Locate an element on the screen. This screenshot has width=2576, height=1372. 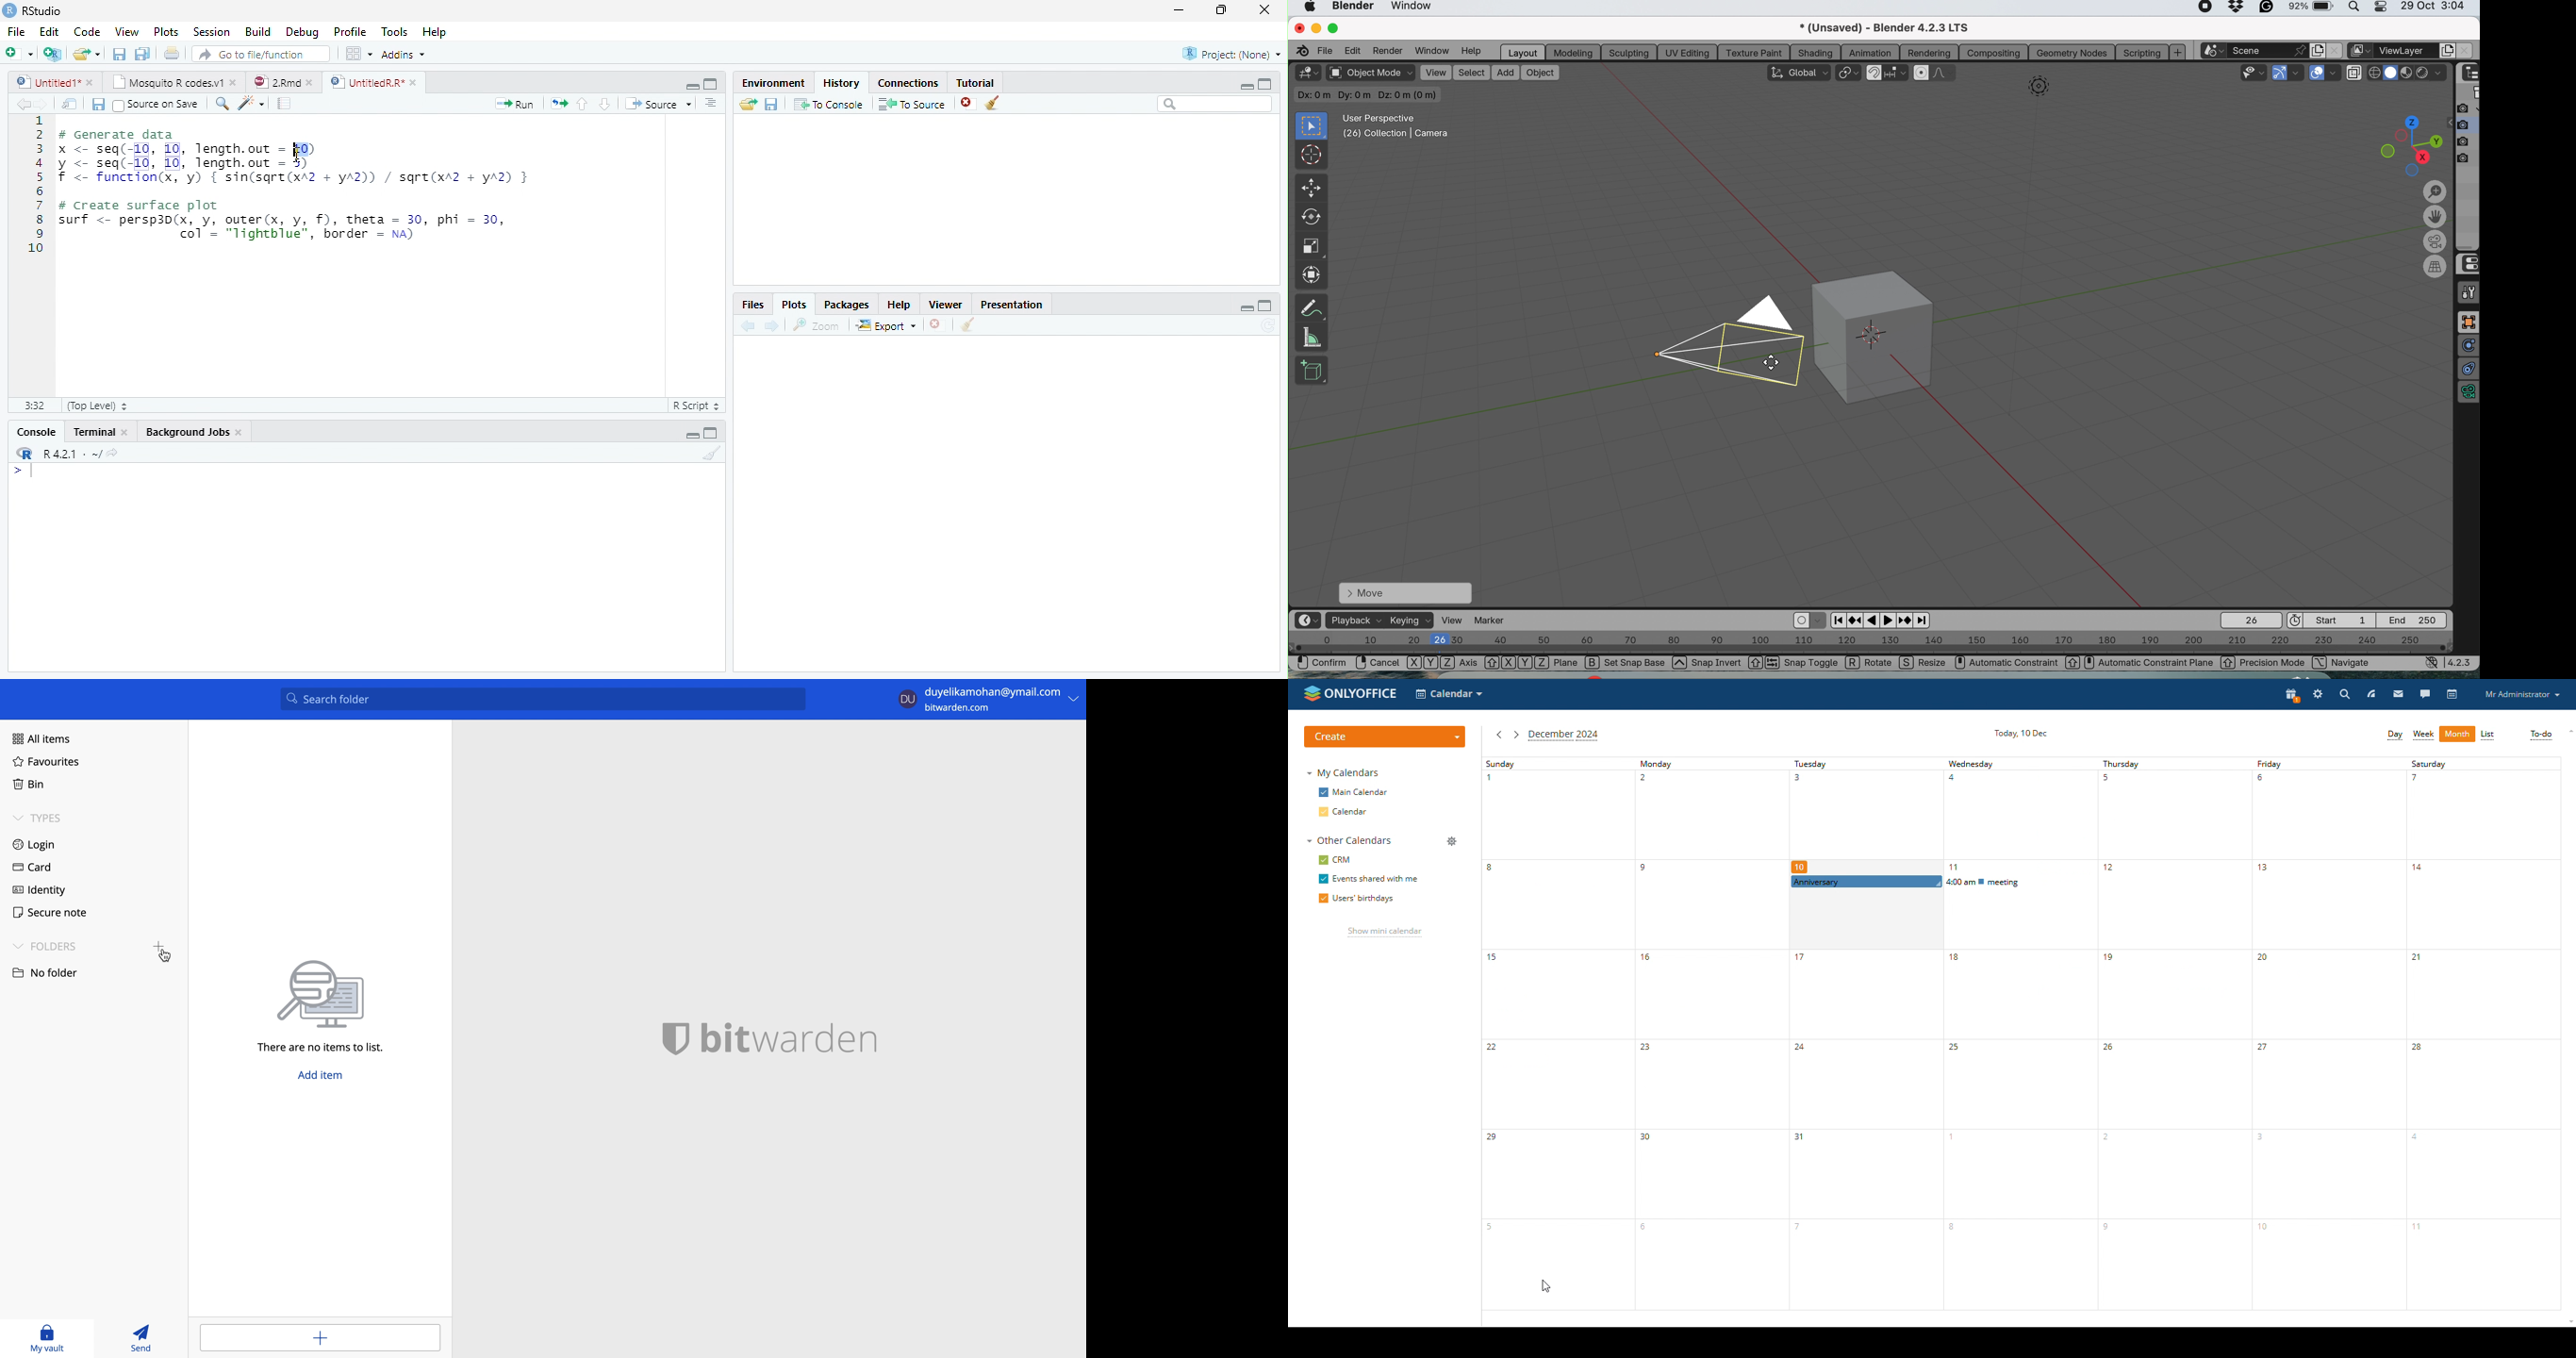
Refresh current plot is located at coordinates (1270, 325).